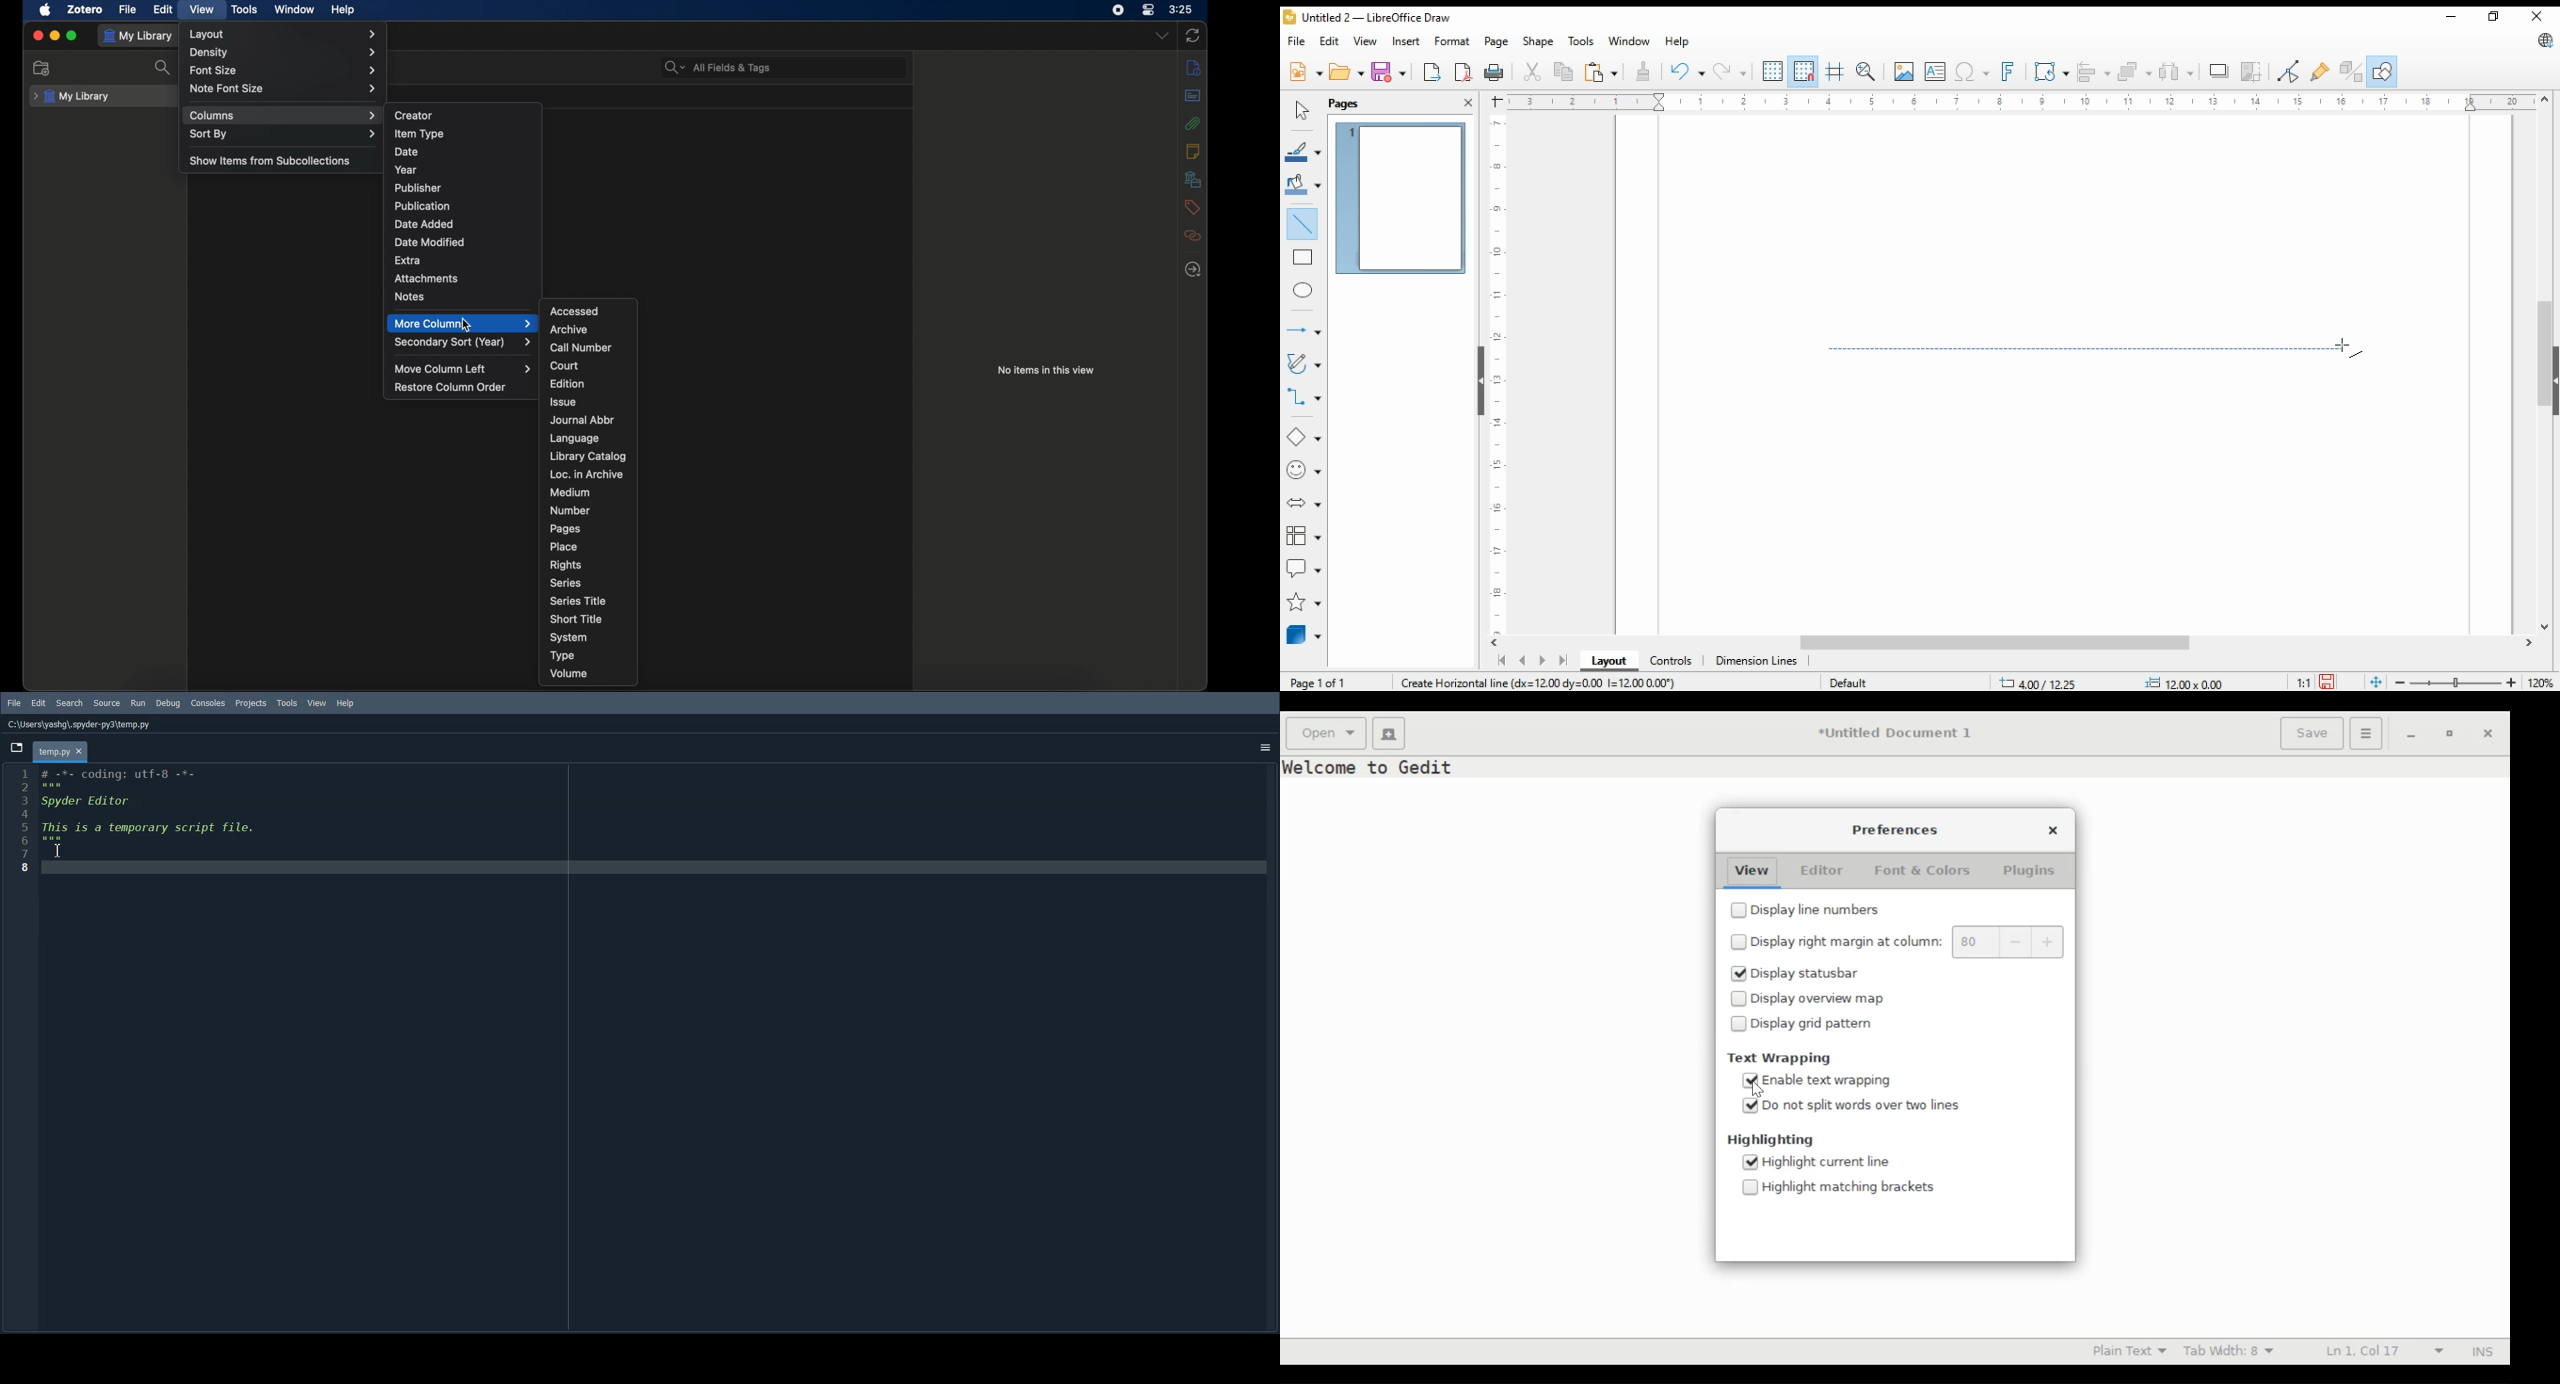  What do you see at coordinates (565, 582) in the screenshot?
I see `series` at bounding box center [565, 582].